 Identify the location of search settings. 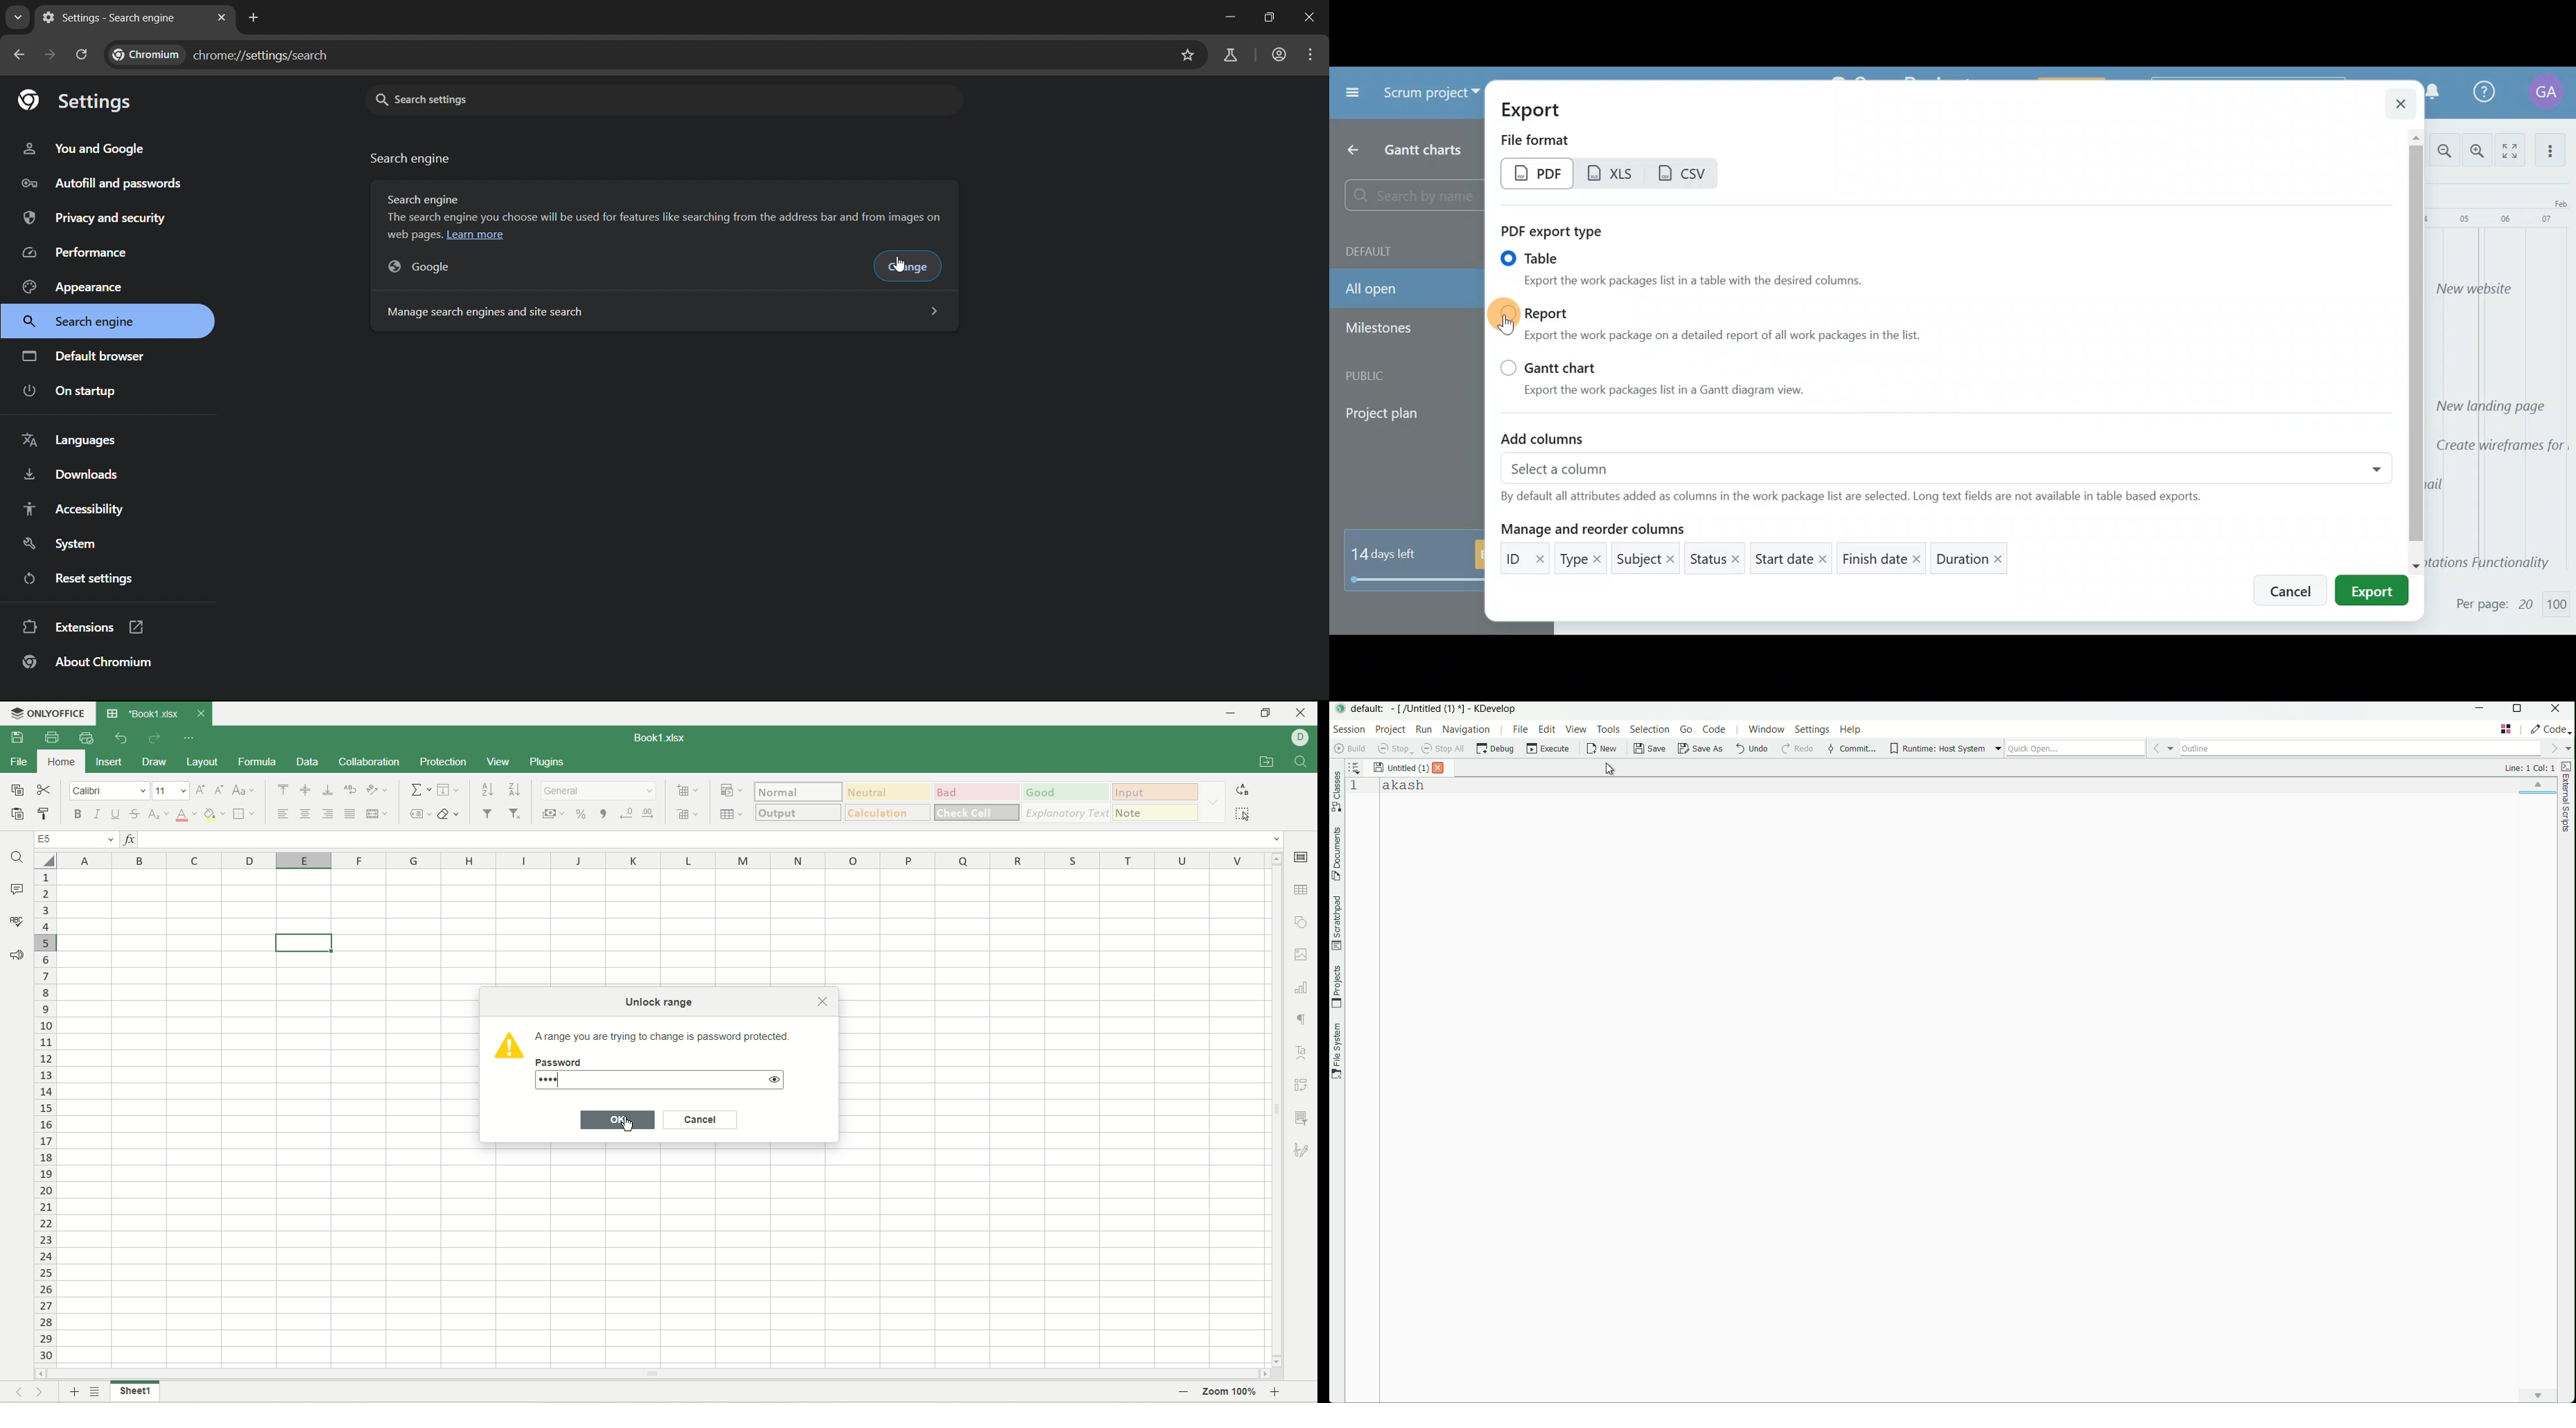
(533, 98).